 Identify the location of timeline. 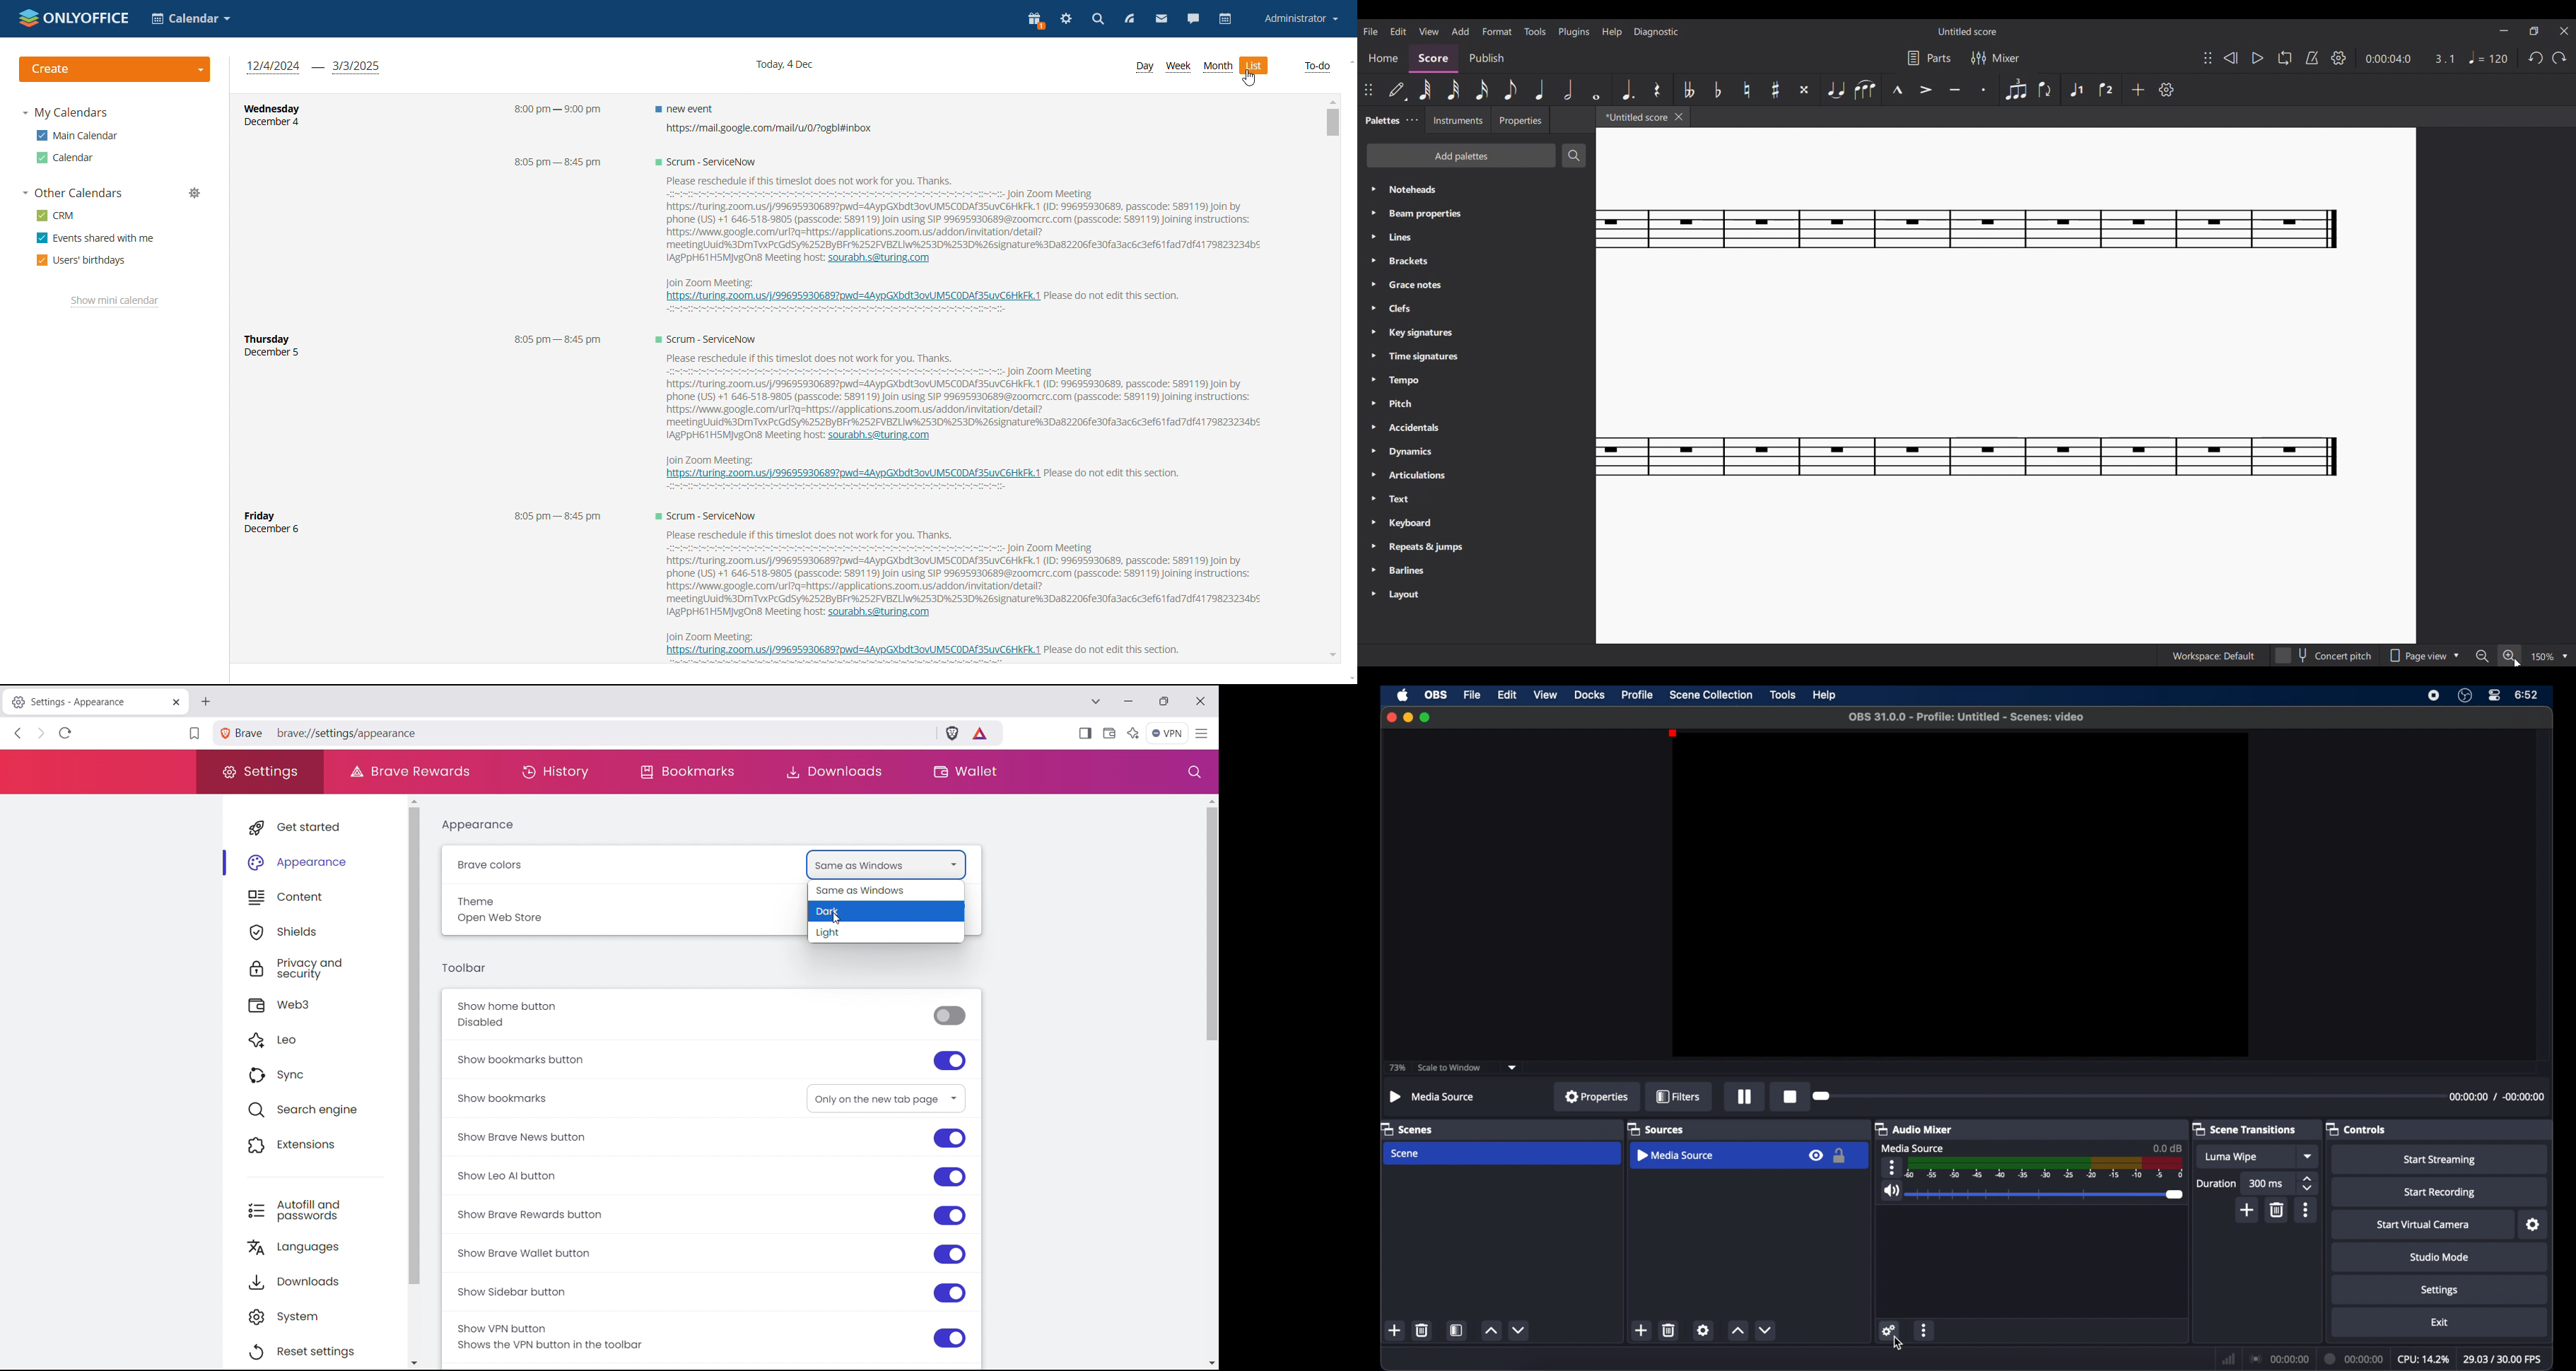
(2047, 1169).